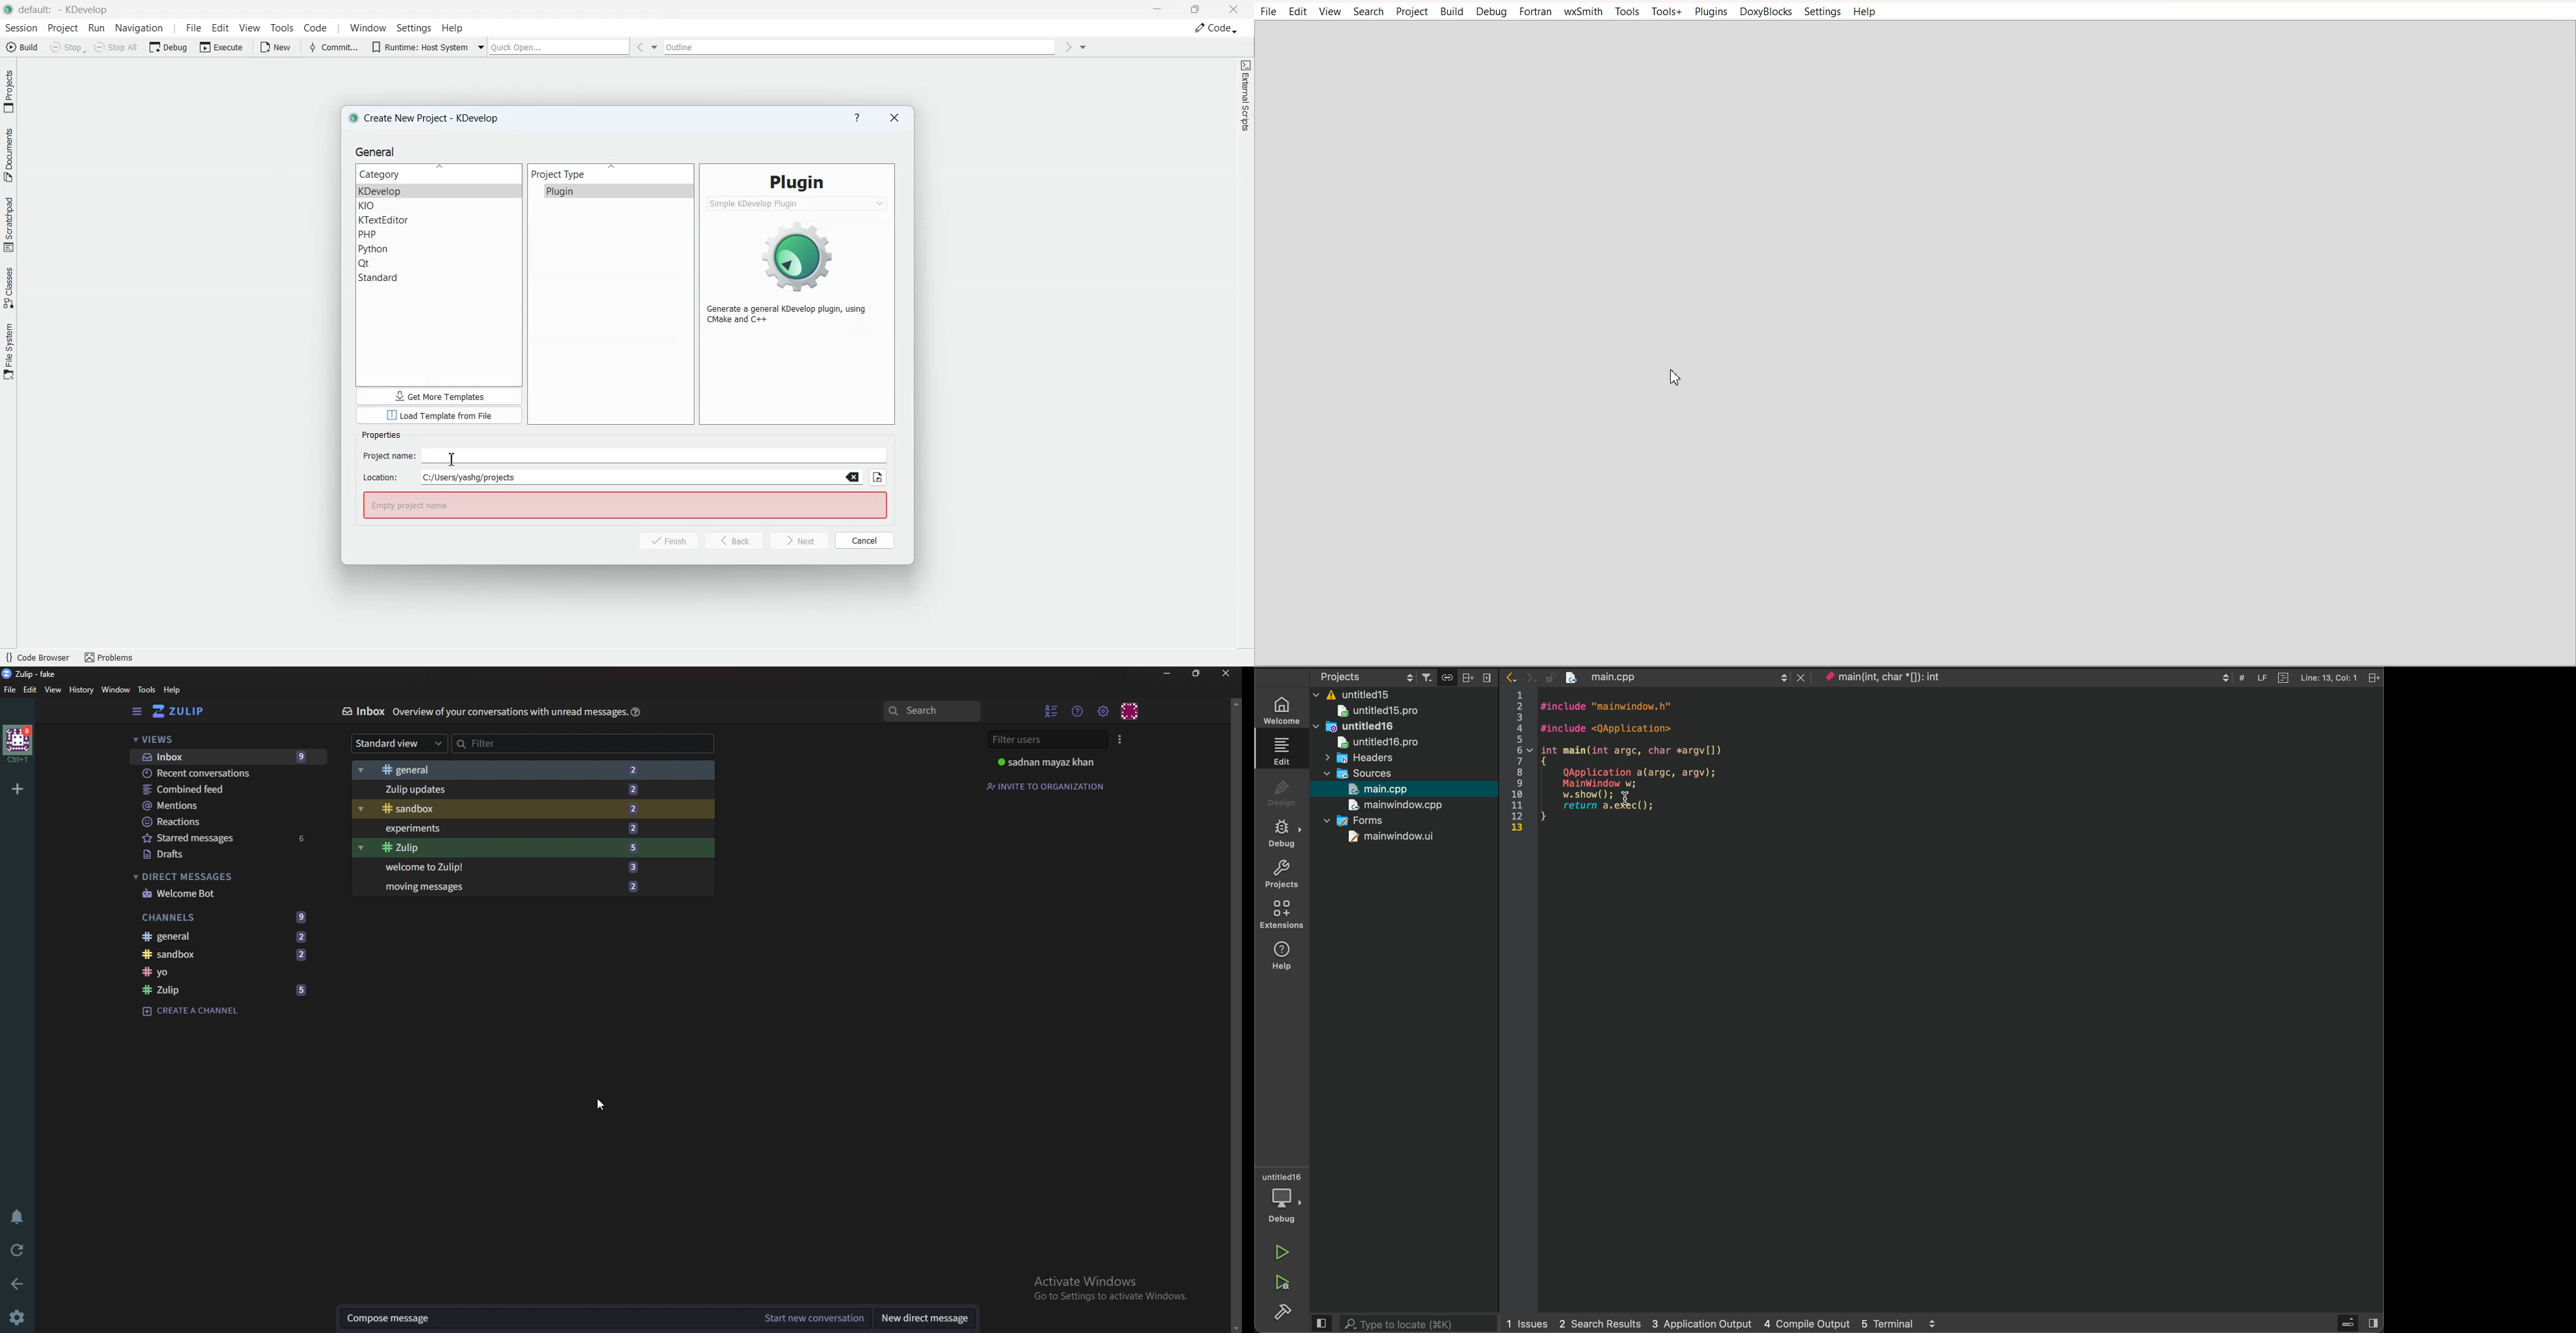  I want to click on Recent conversations, so click(232, 772).